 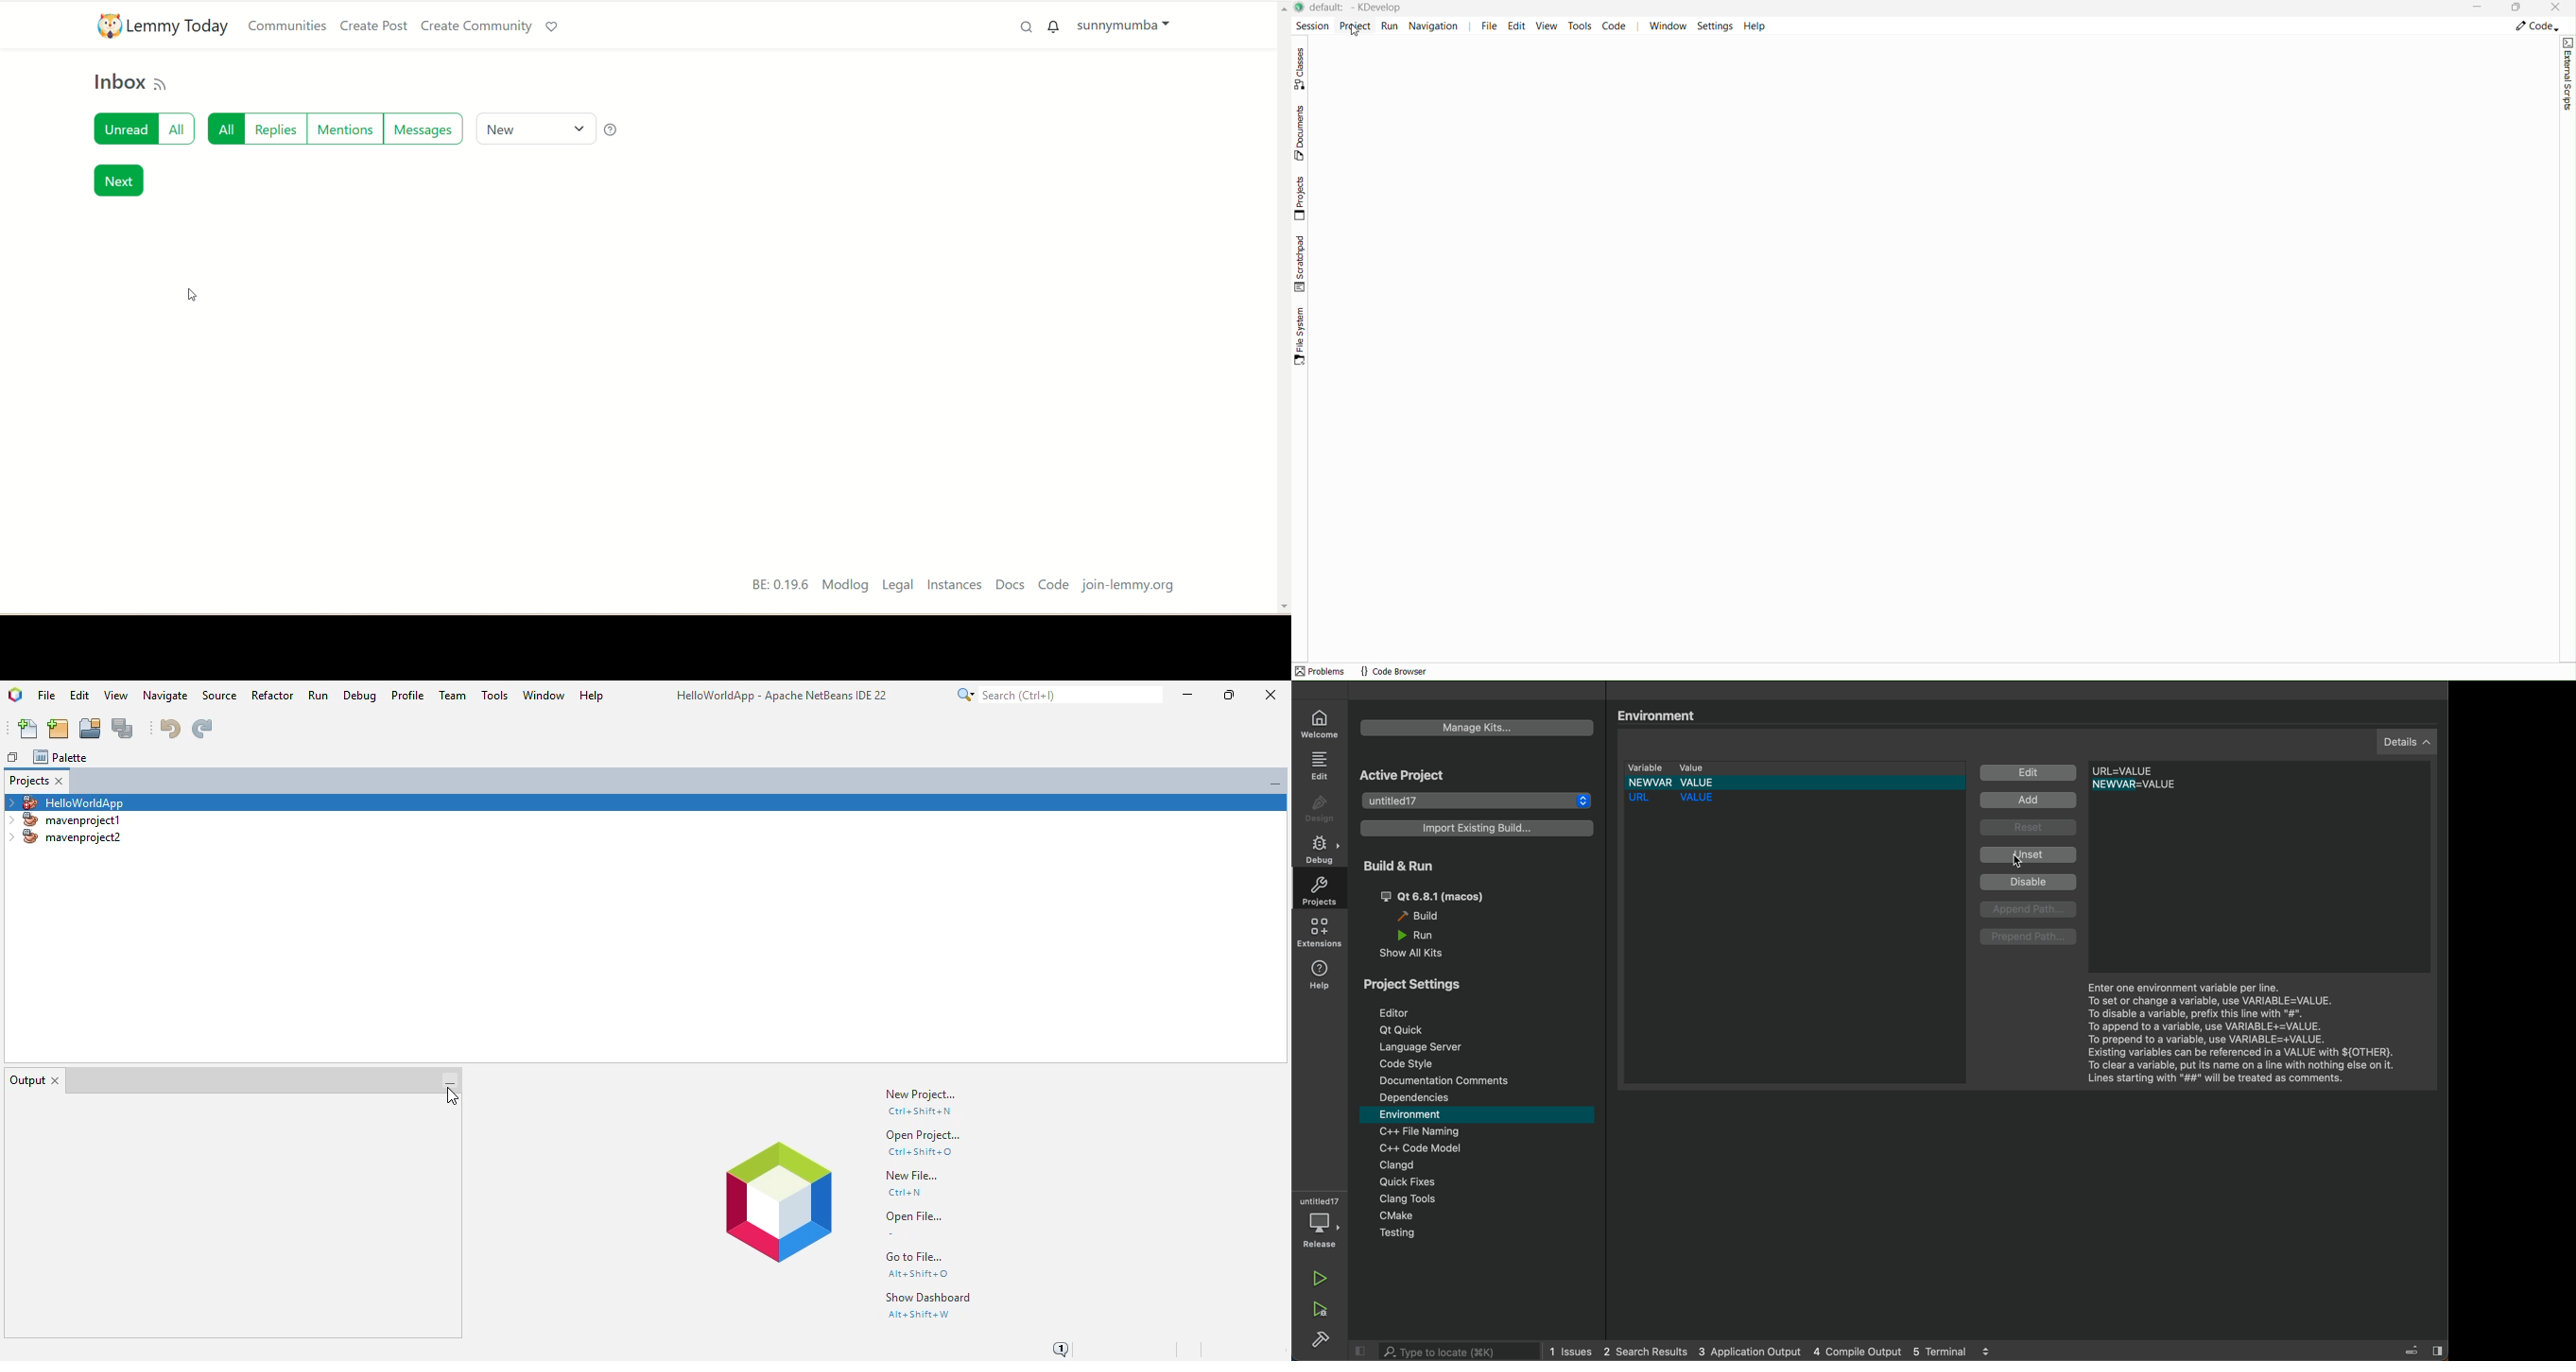 I want to click on -, so click(x=890, y=1233).